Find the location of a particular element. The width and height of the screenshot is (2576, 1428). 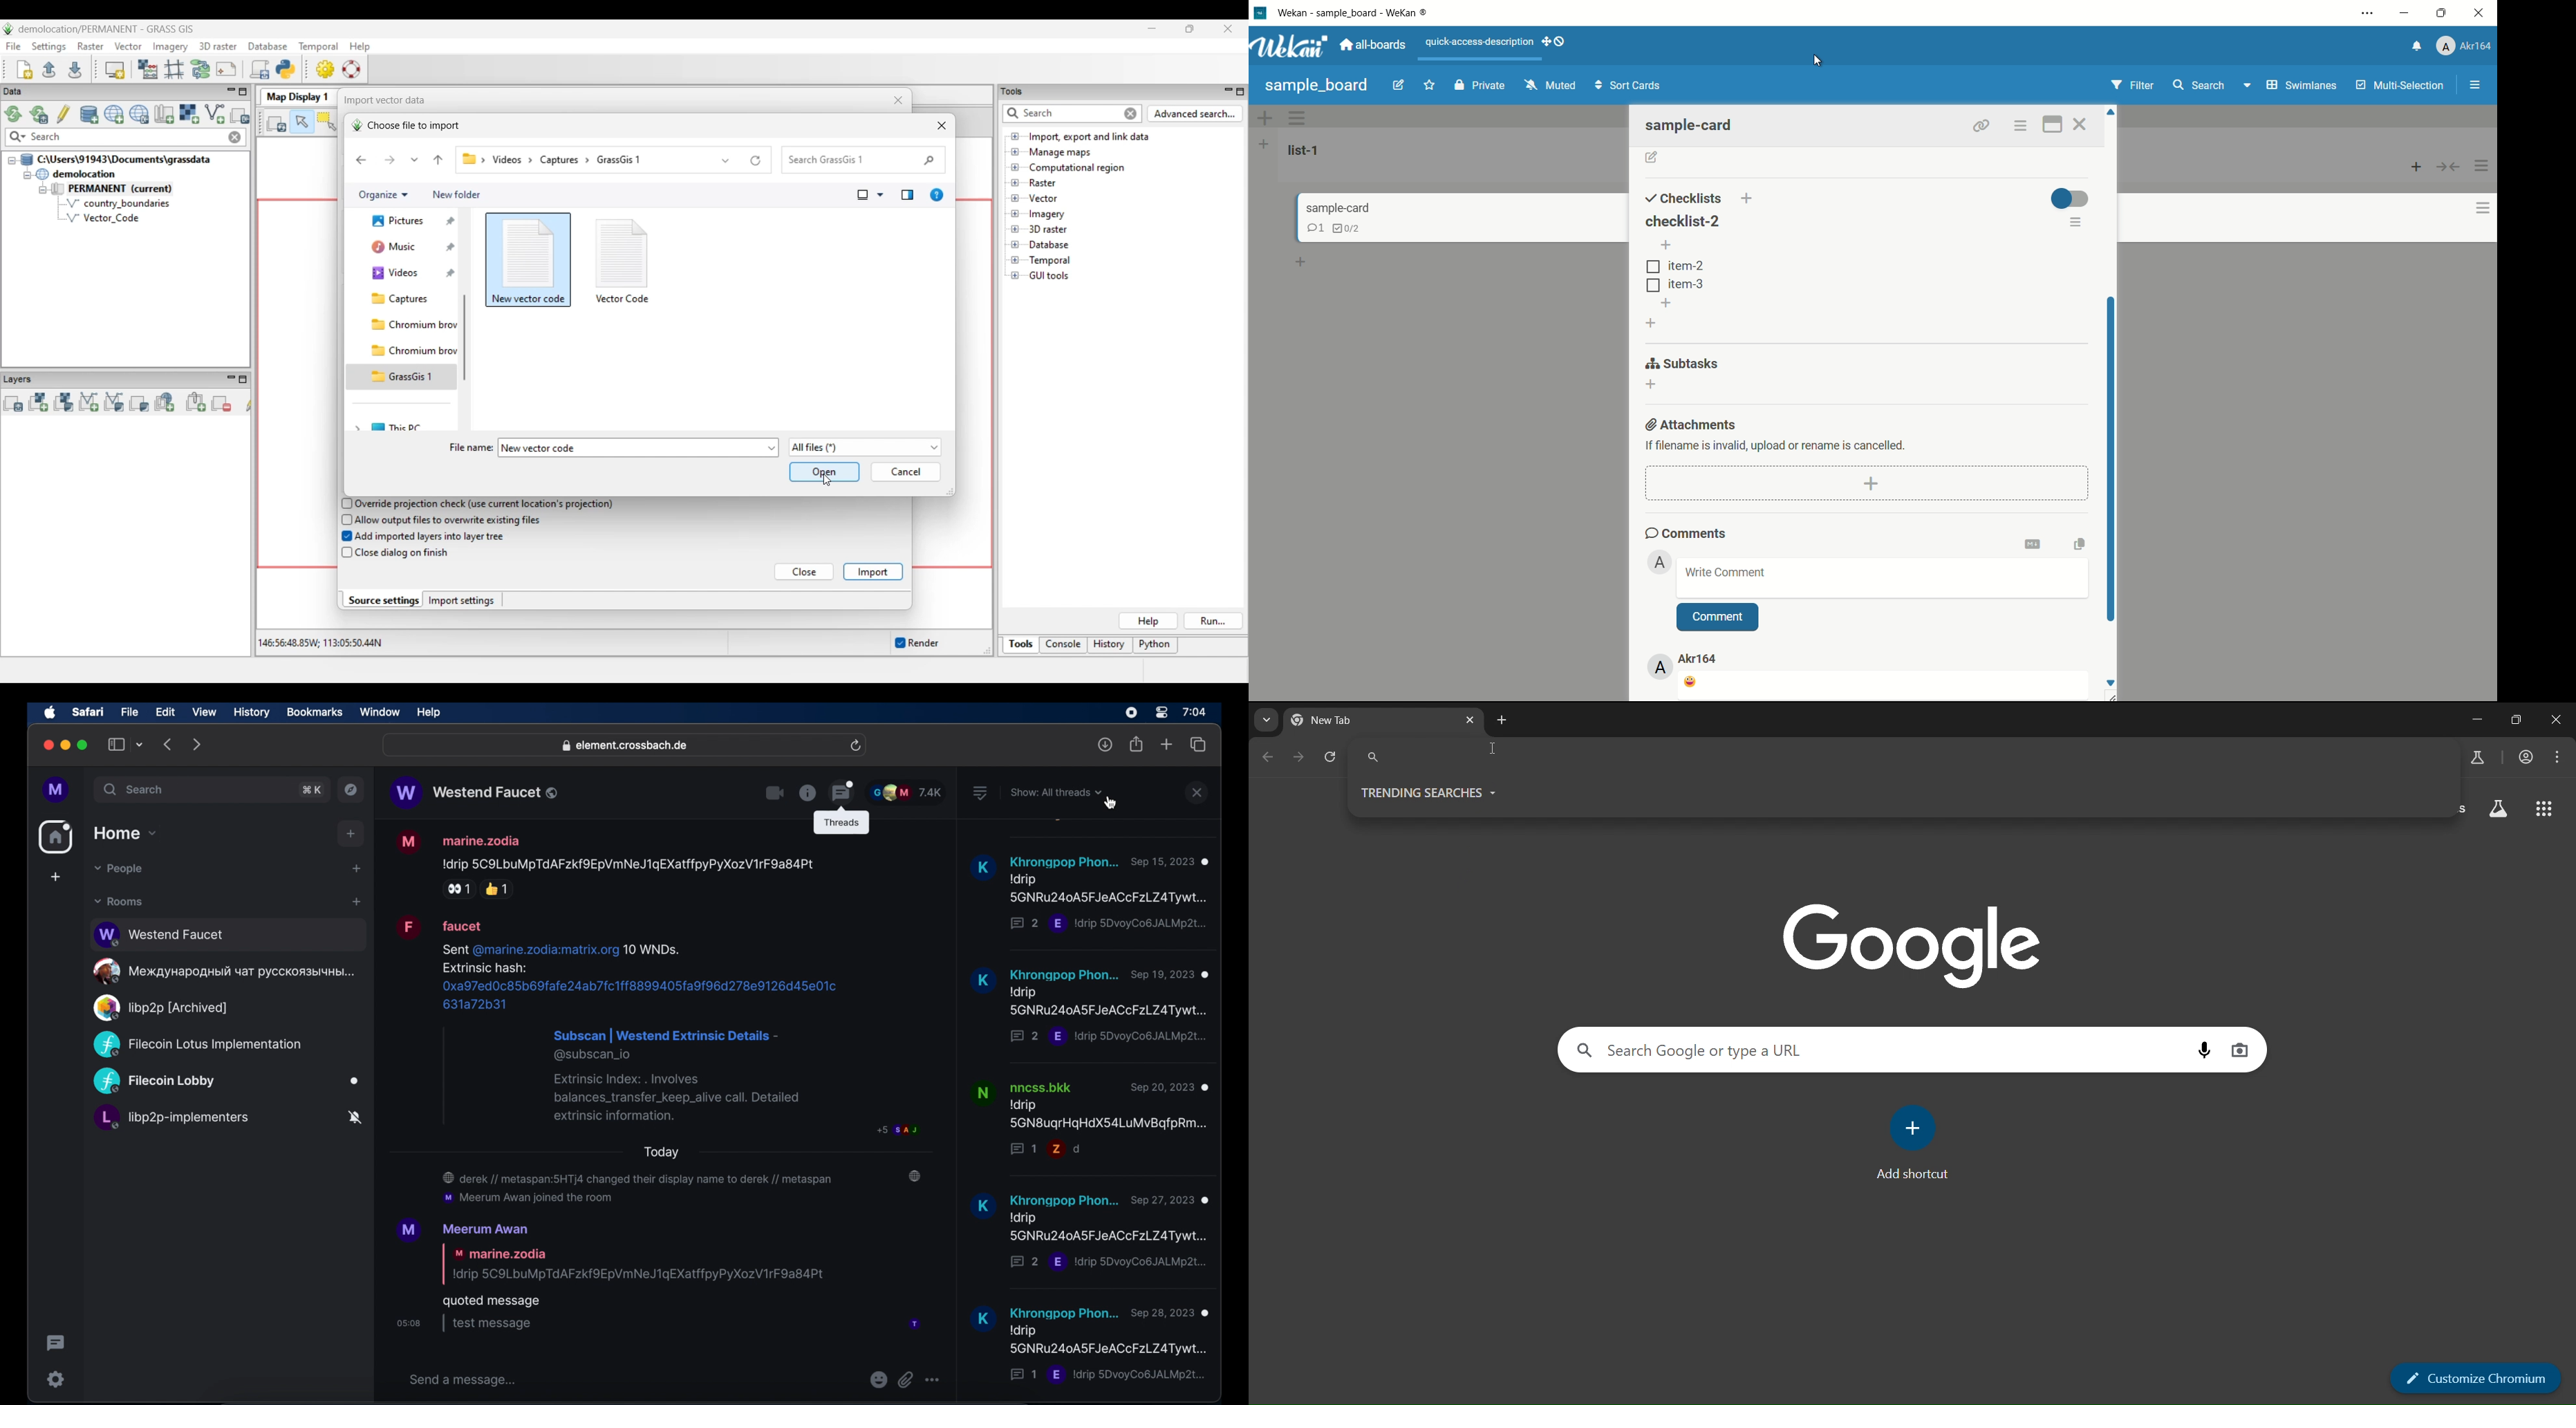

add description is located at coordinates (1652, 158).